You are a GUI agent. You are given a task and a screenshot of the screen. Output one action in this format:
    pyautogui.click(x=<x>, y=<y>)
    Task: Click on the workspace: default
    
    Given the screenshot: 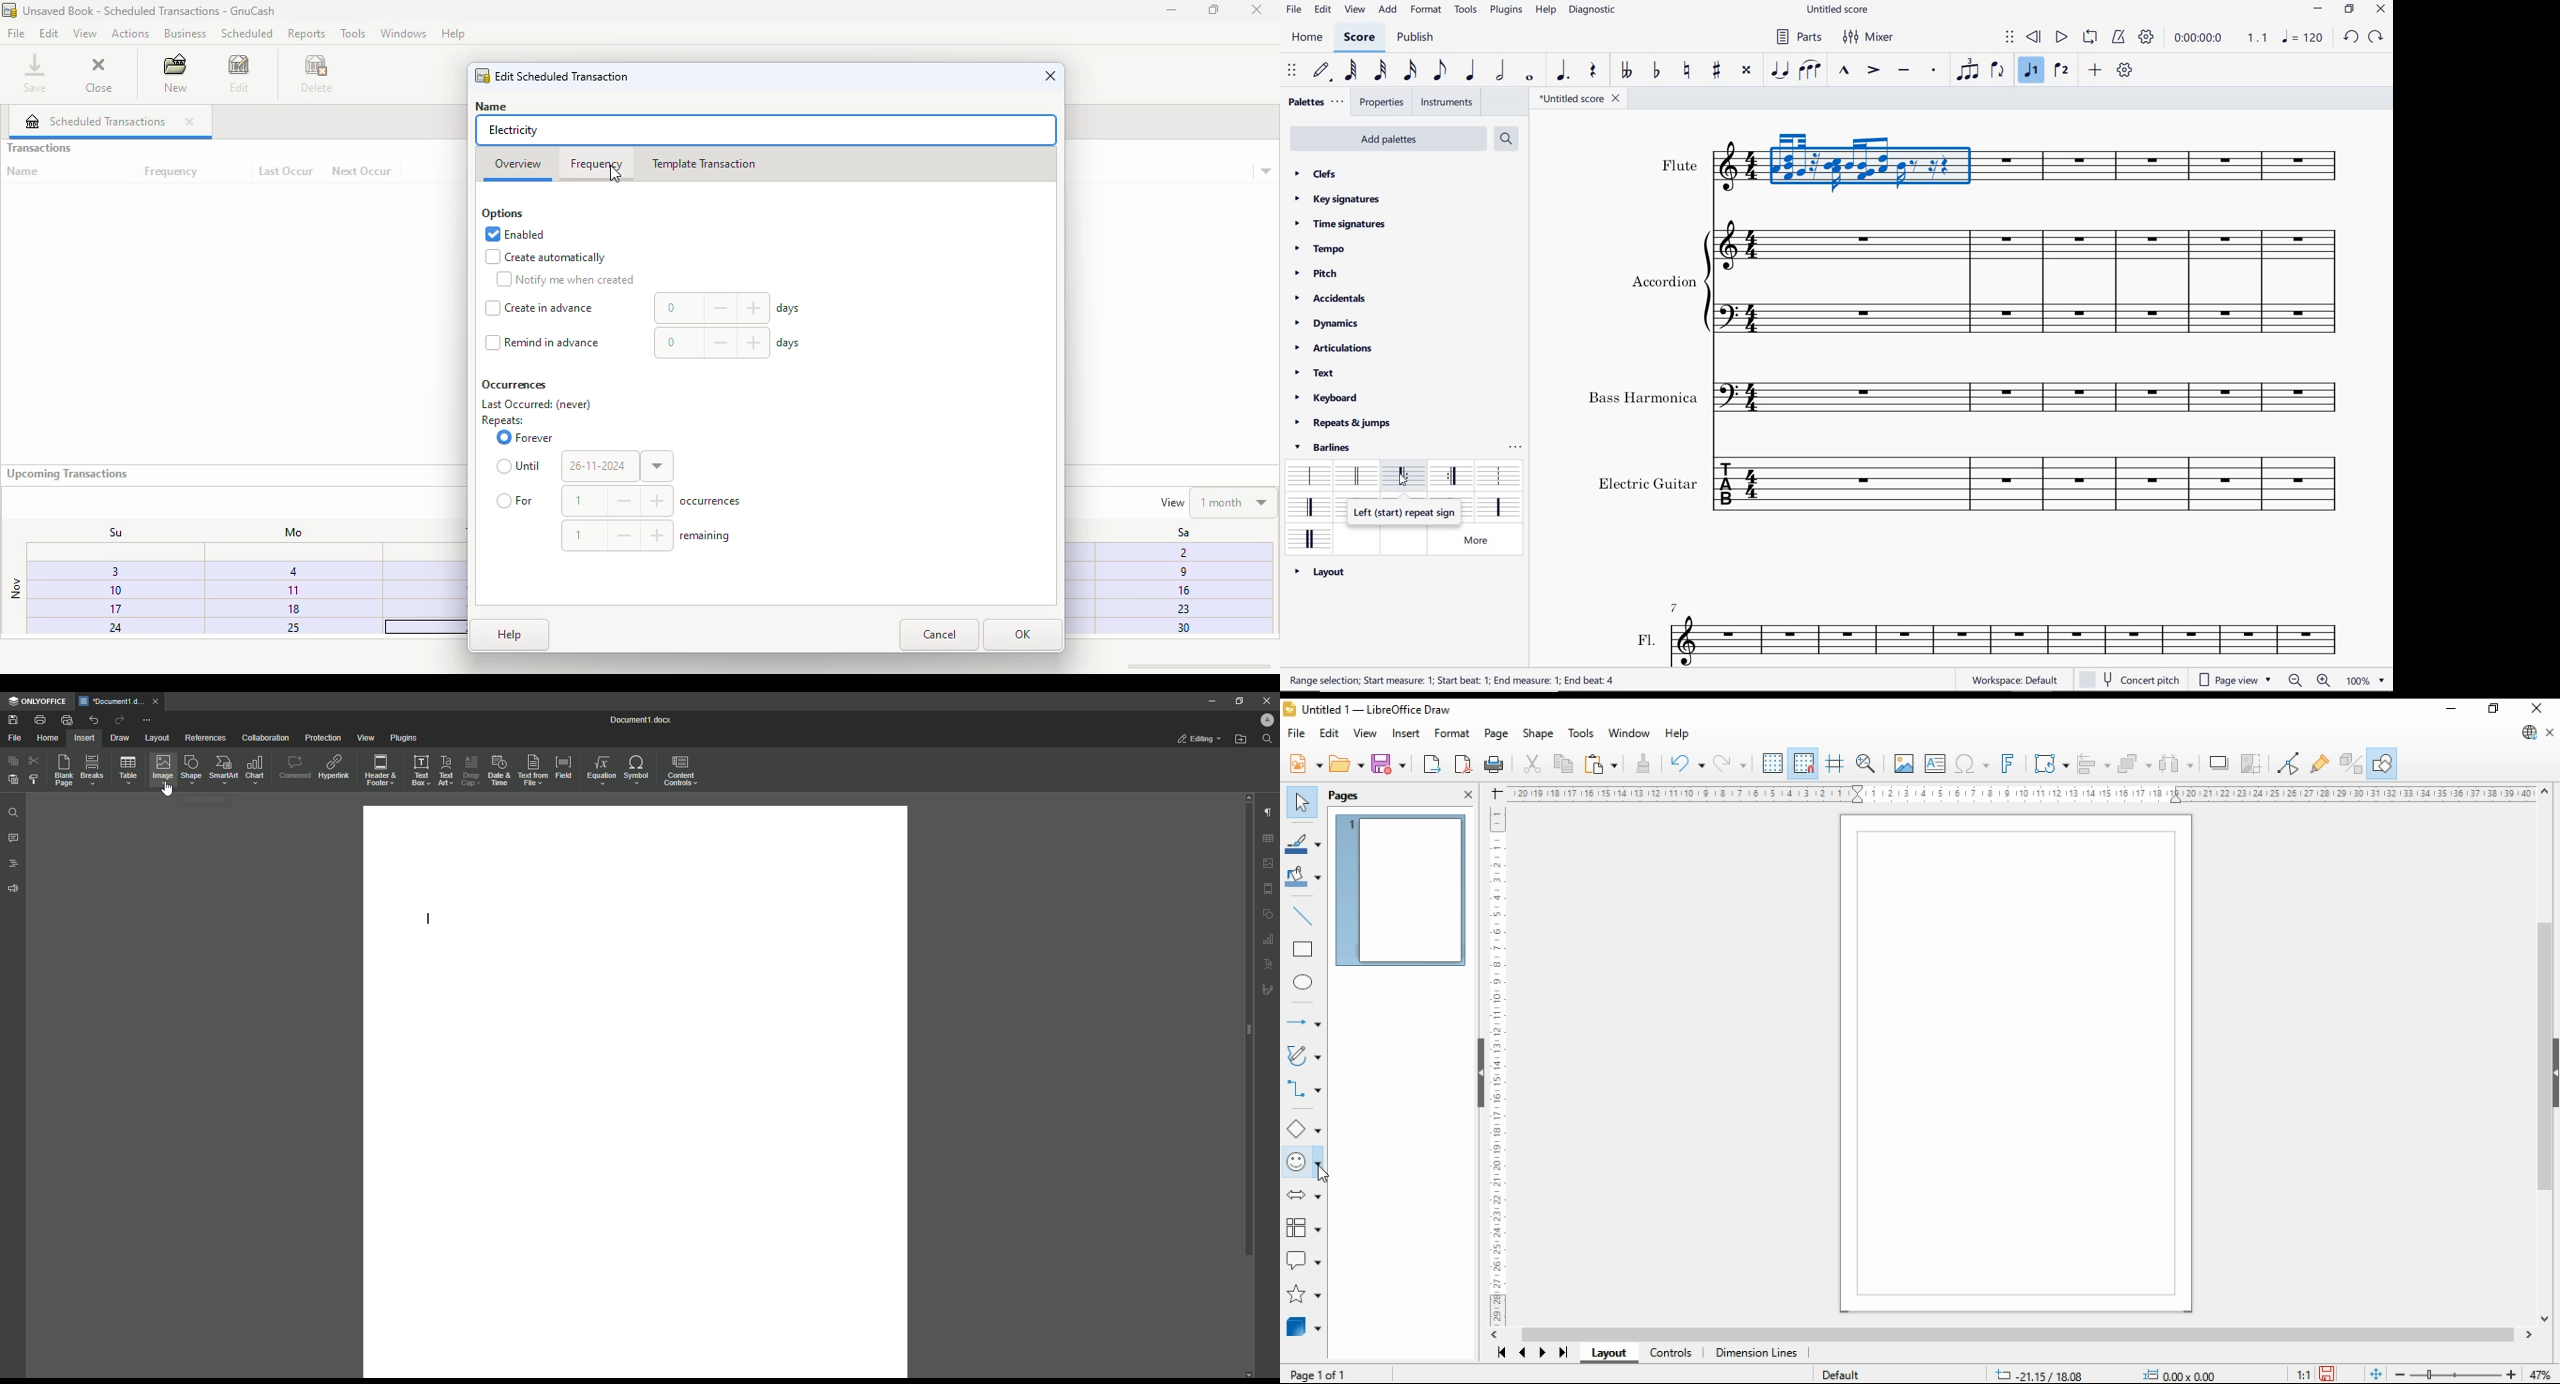 What is the action you would take?
    pyautogui.click(x=2012, y=679)
    